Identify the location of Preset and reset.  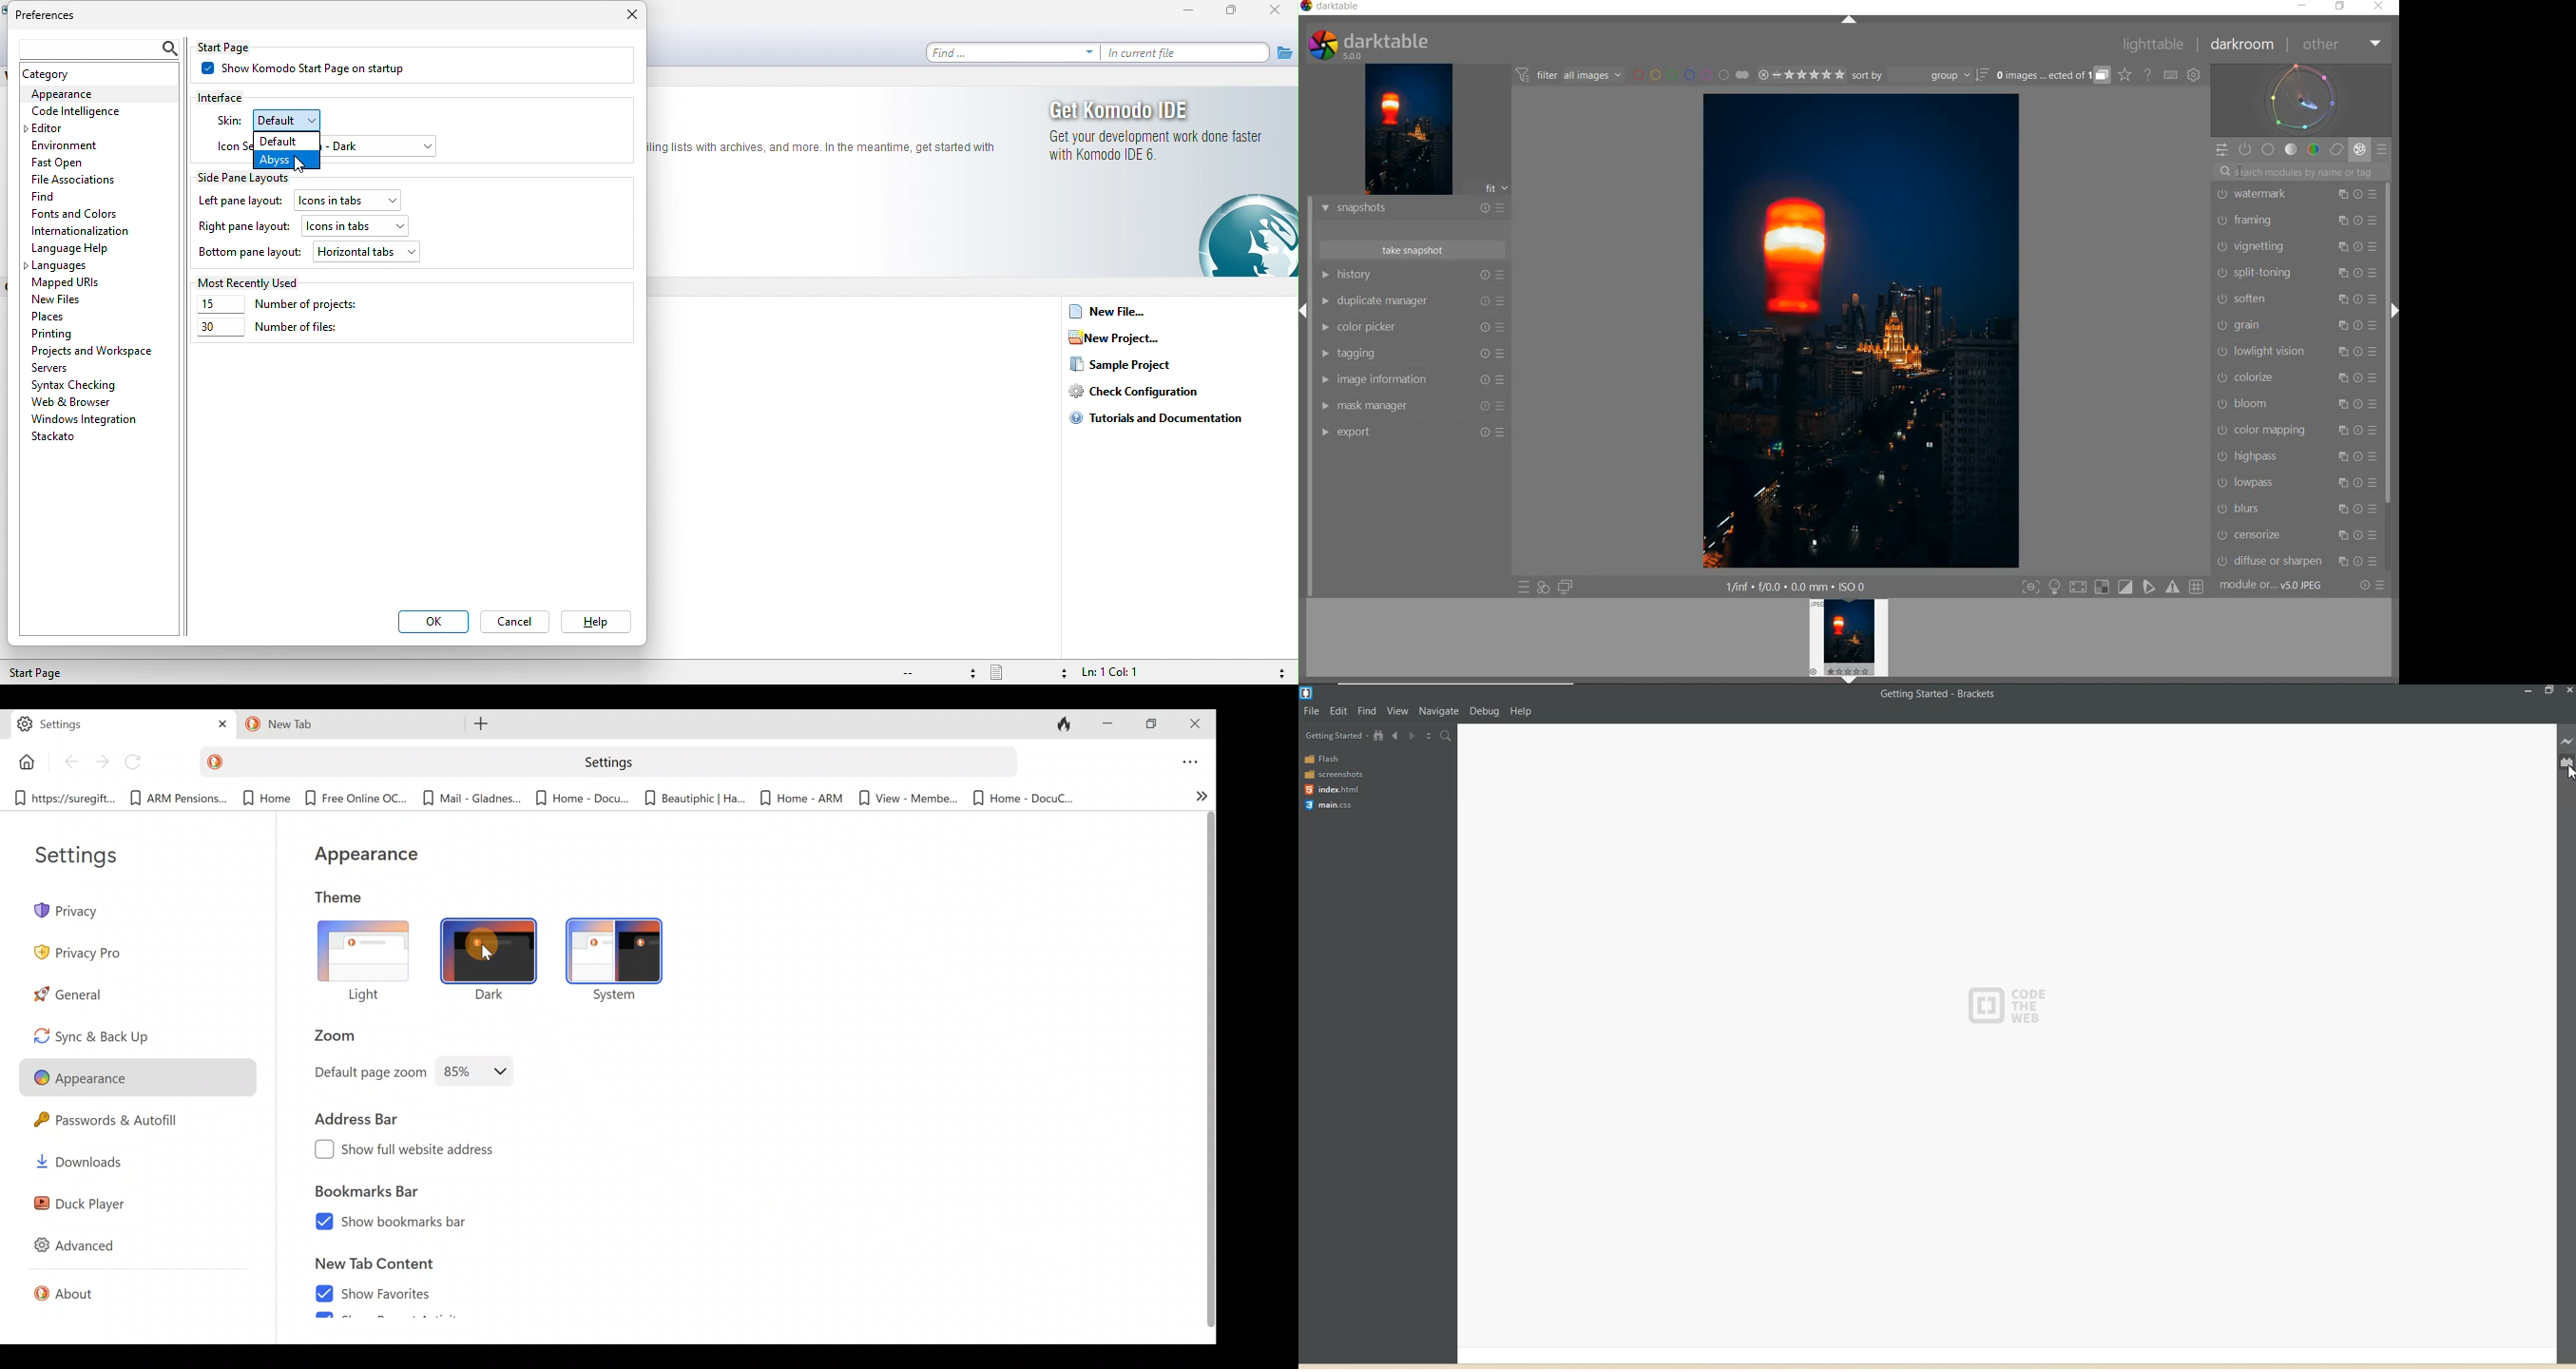
(2373, 482).